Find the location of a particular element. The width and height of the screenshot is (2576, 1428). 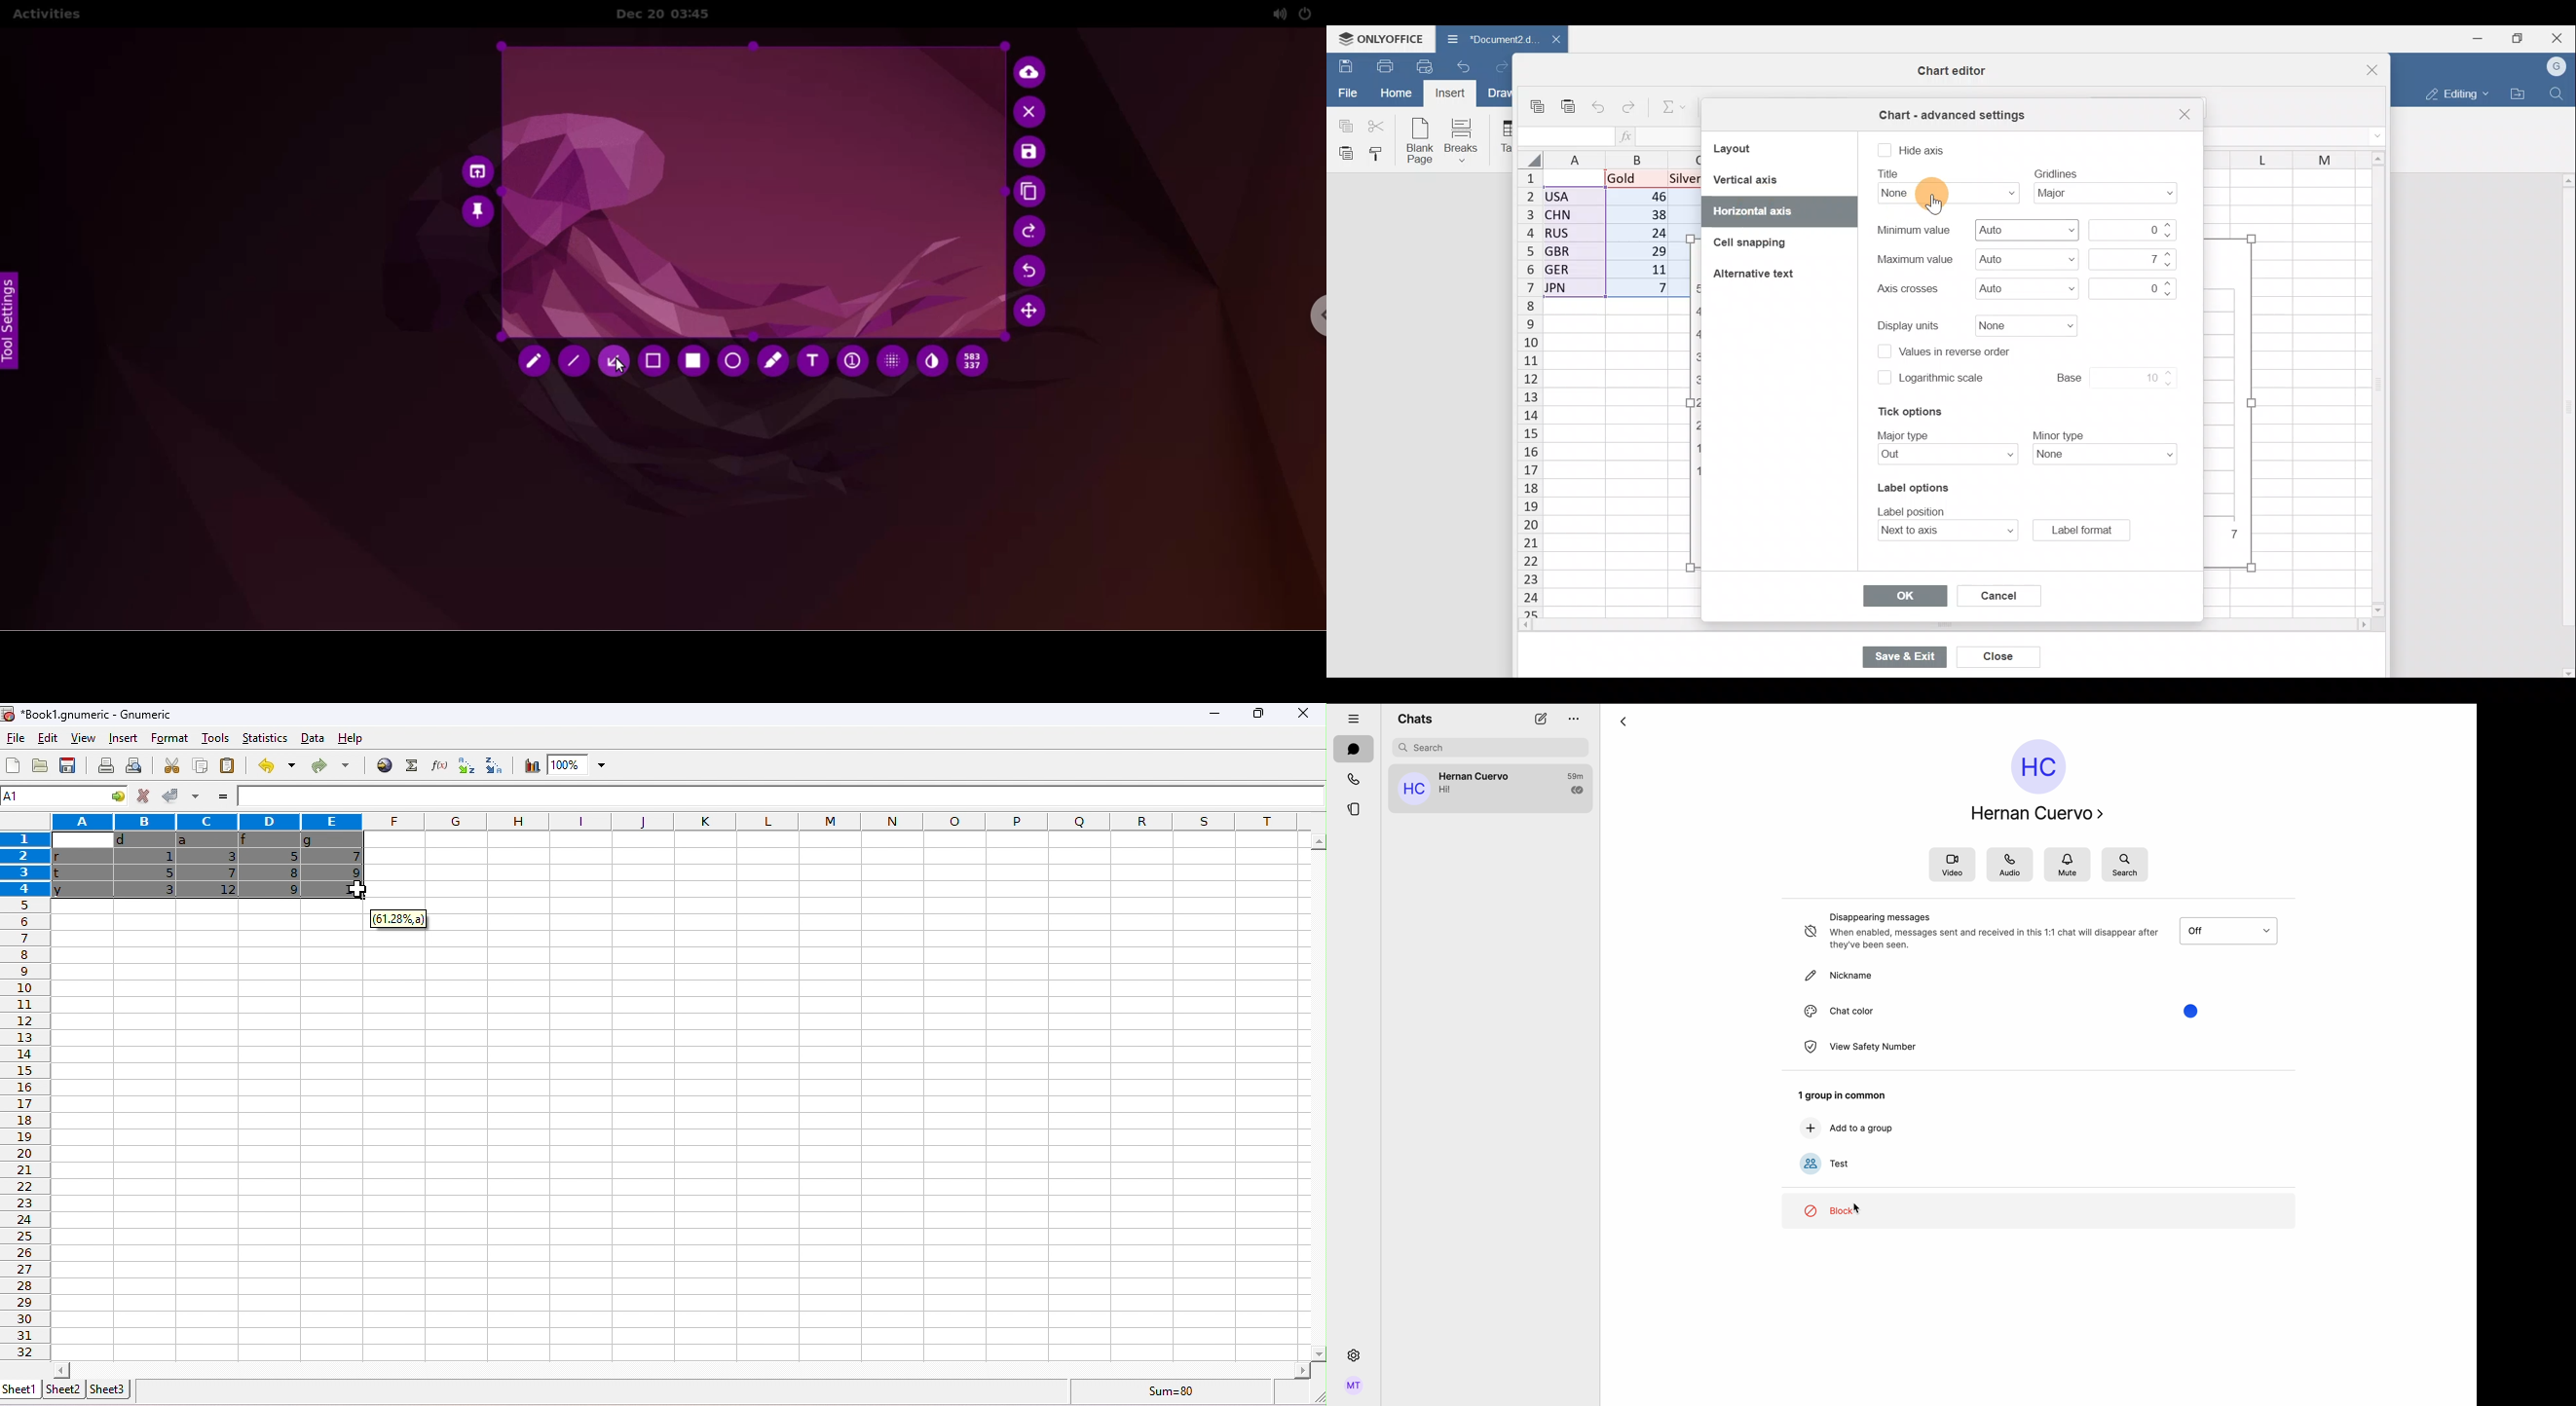

Account name is located at coordinates (2558, 65).